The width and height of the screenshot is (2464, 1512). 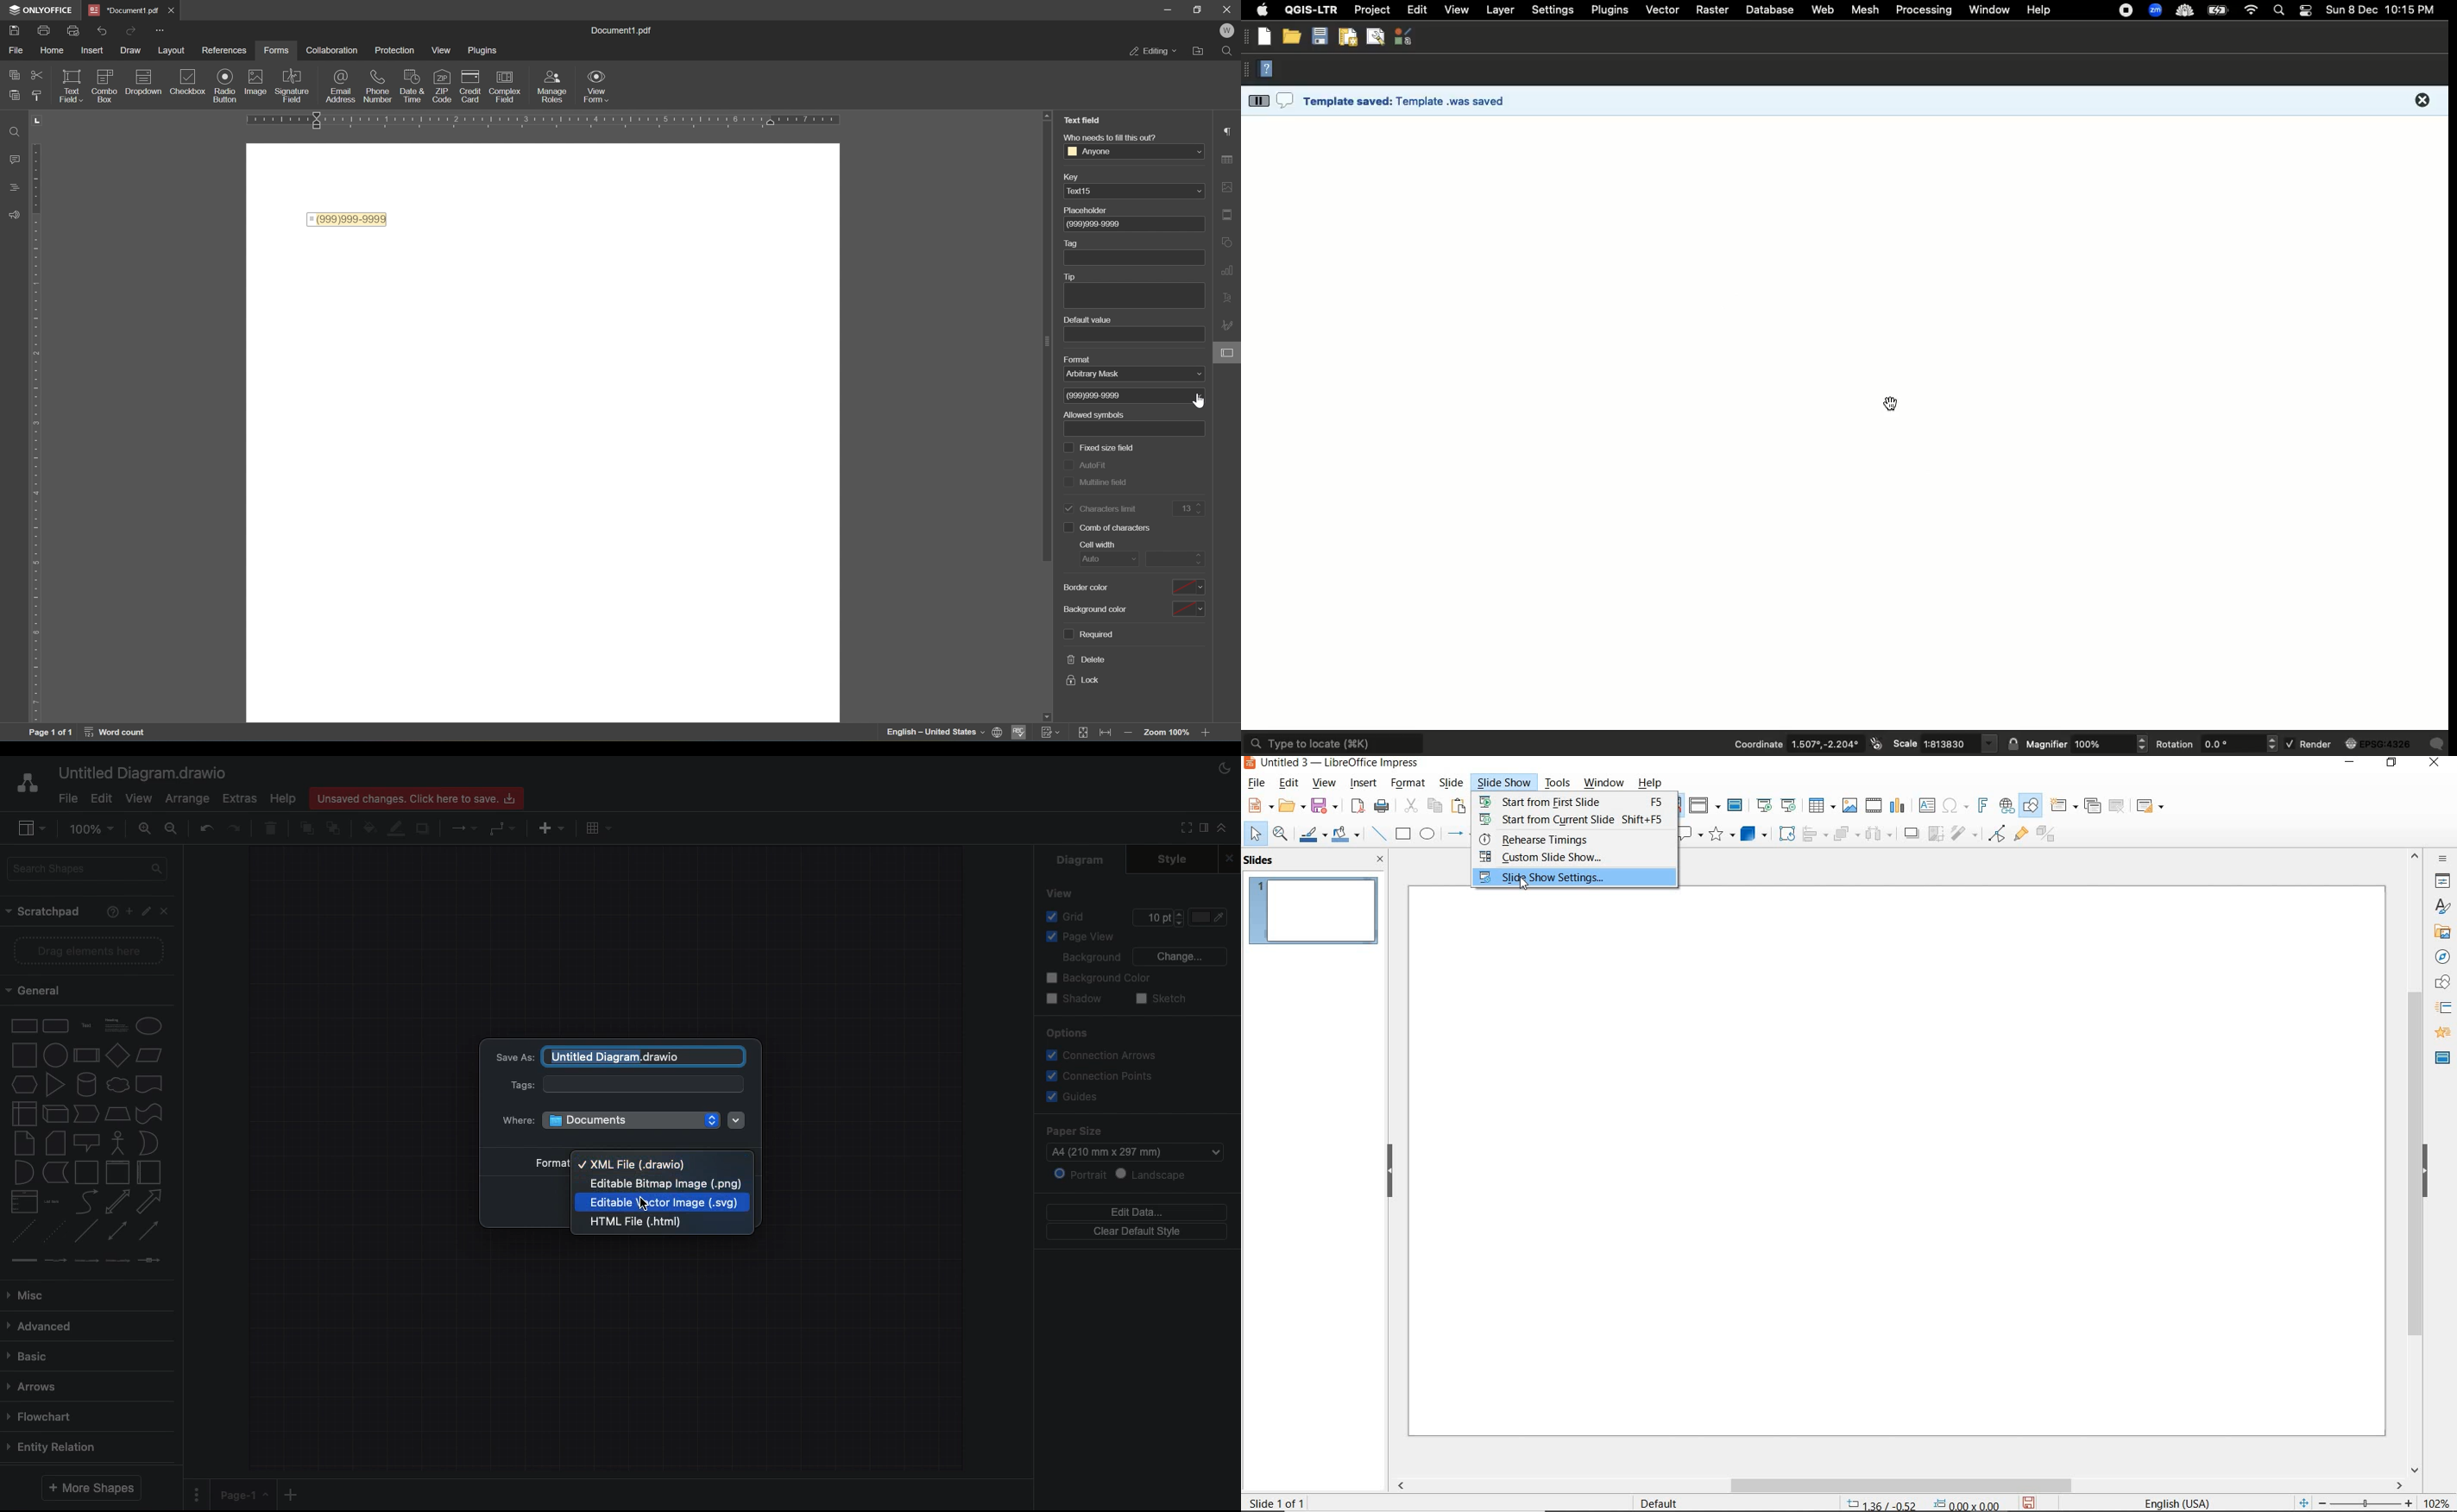 I want to click on Edit data, so click(x=1140, y=1211).